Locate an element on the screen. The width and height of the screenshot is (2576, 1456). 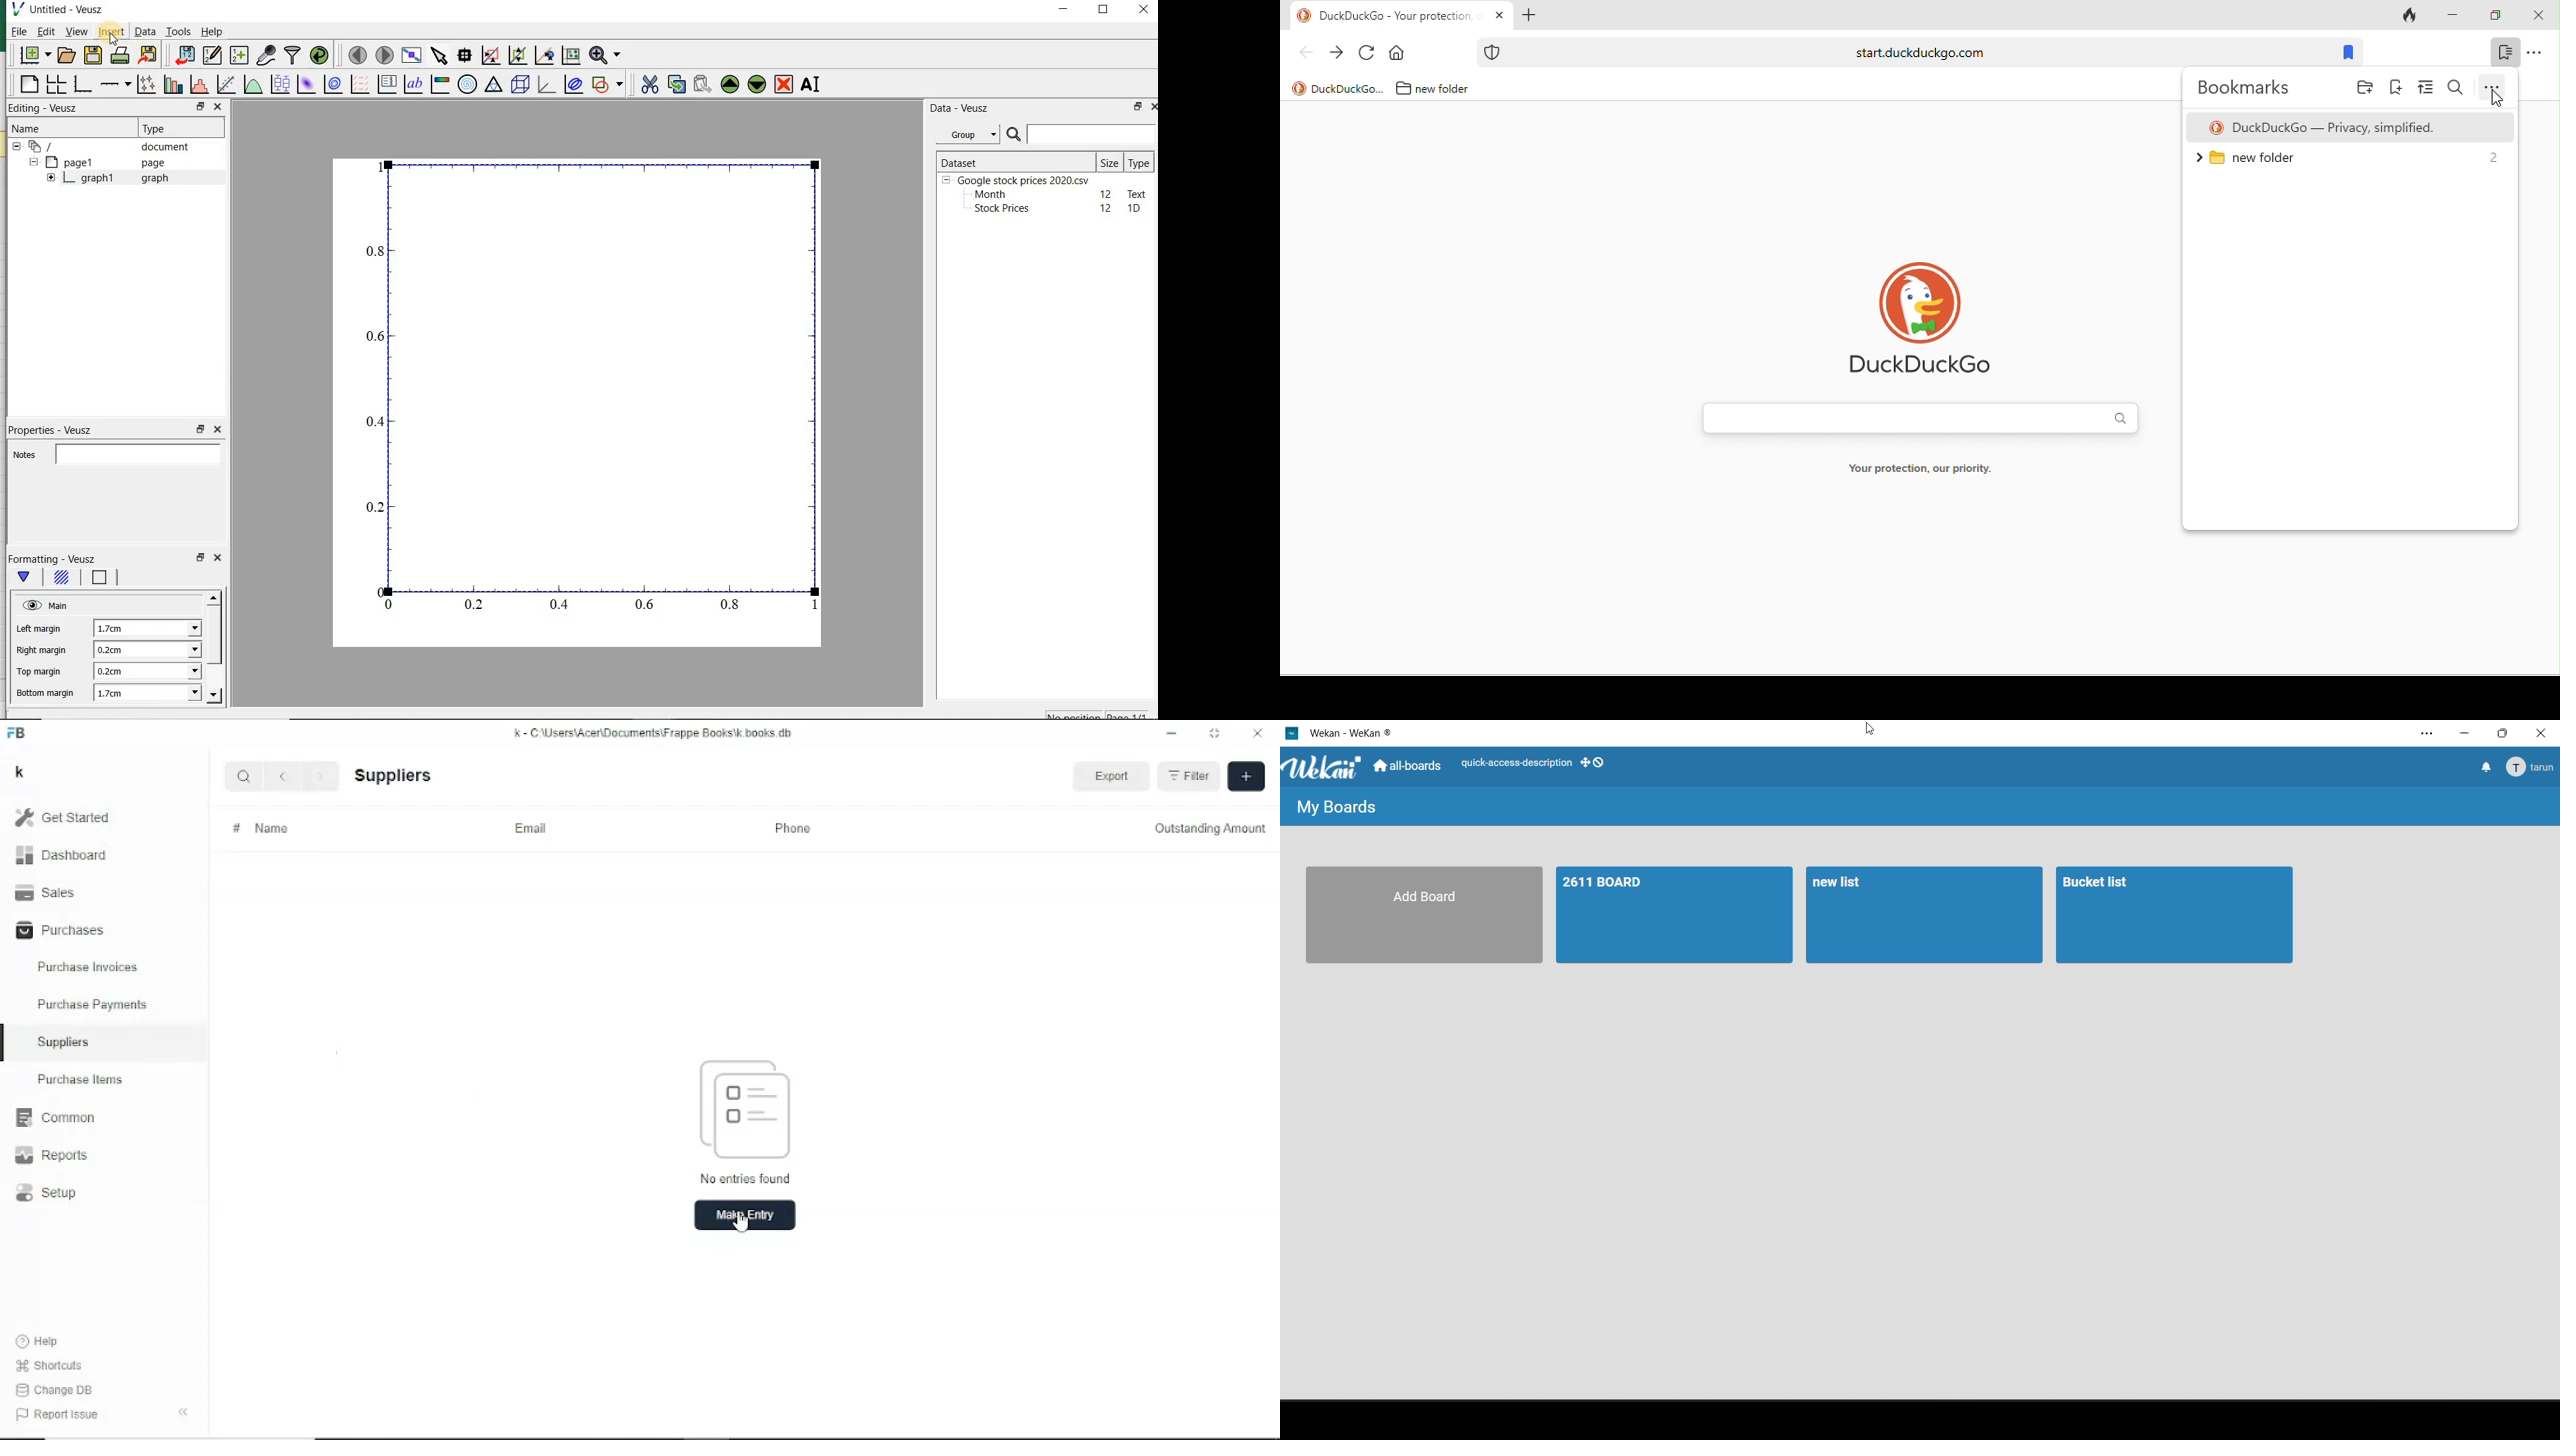
No entries found is located at coordinates (747, 1123).